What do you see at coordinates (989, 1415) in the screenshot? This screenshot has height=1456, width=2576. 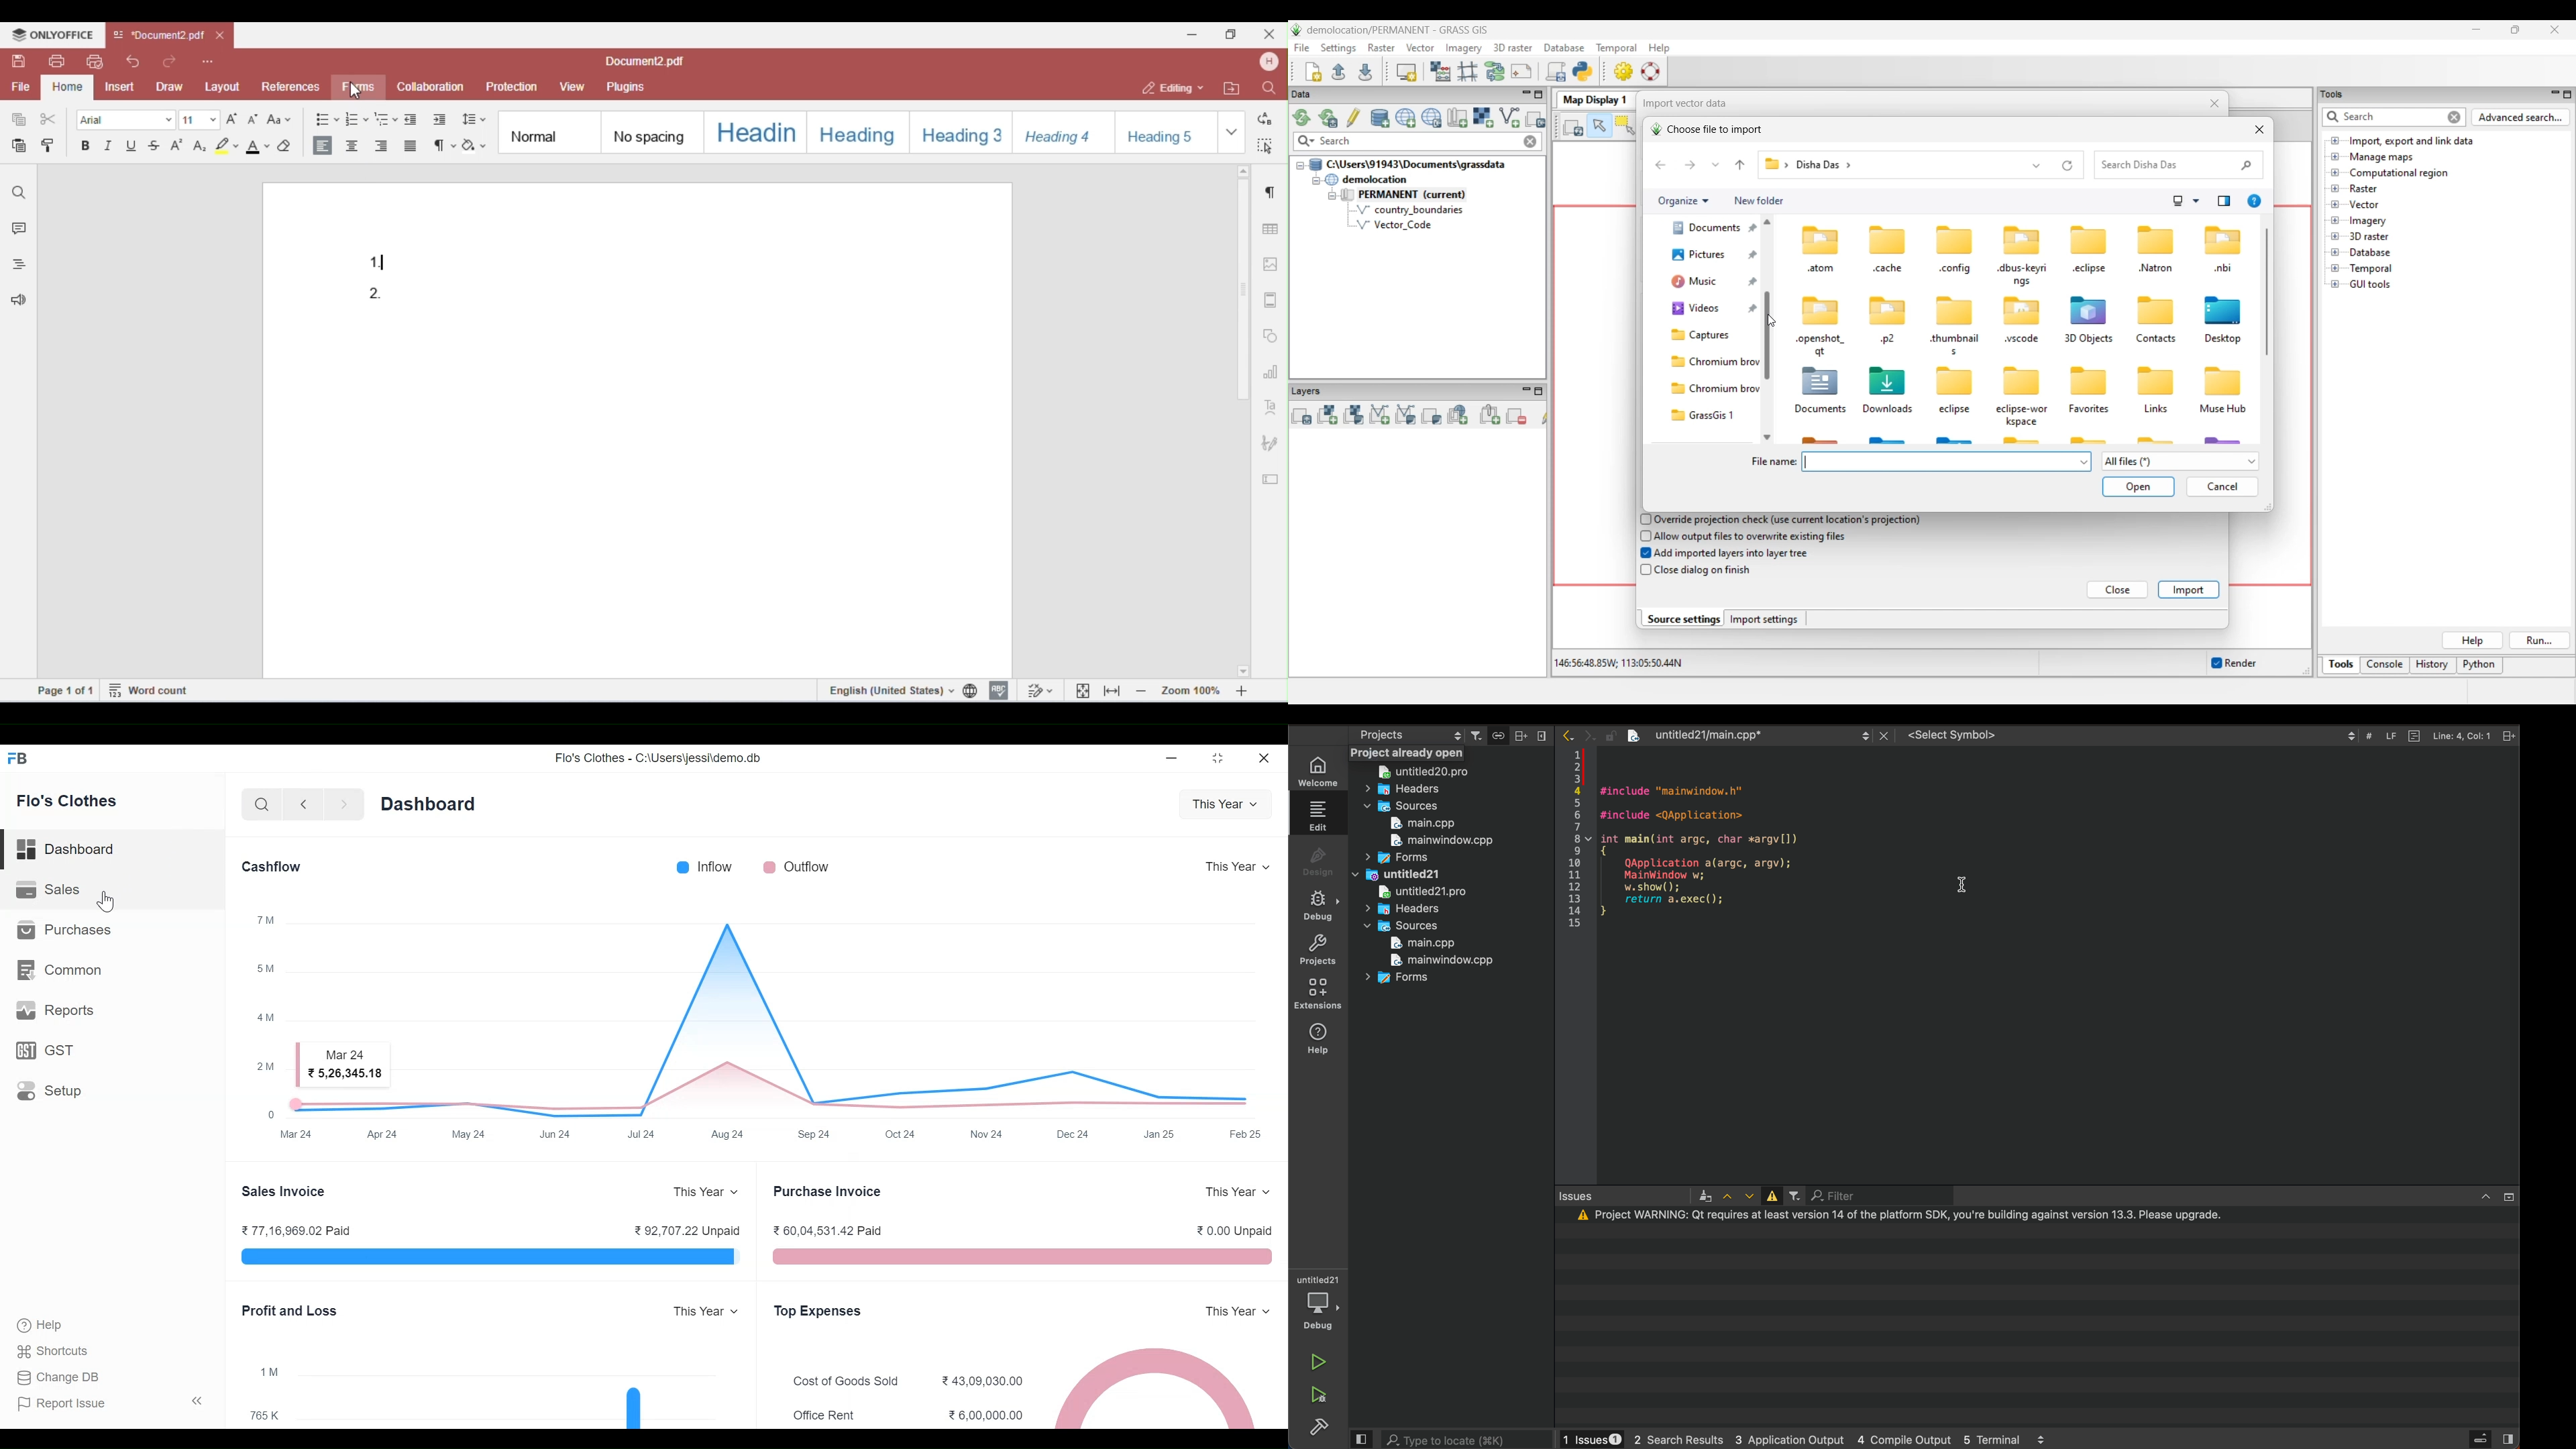 I see `6,00,000.00 Rupee` at bounding box center [989, 1415].